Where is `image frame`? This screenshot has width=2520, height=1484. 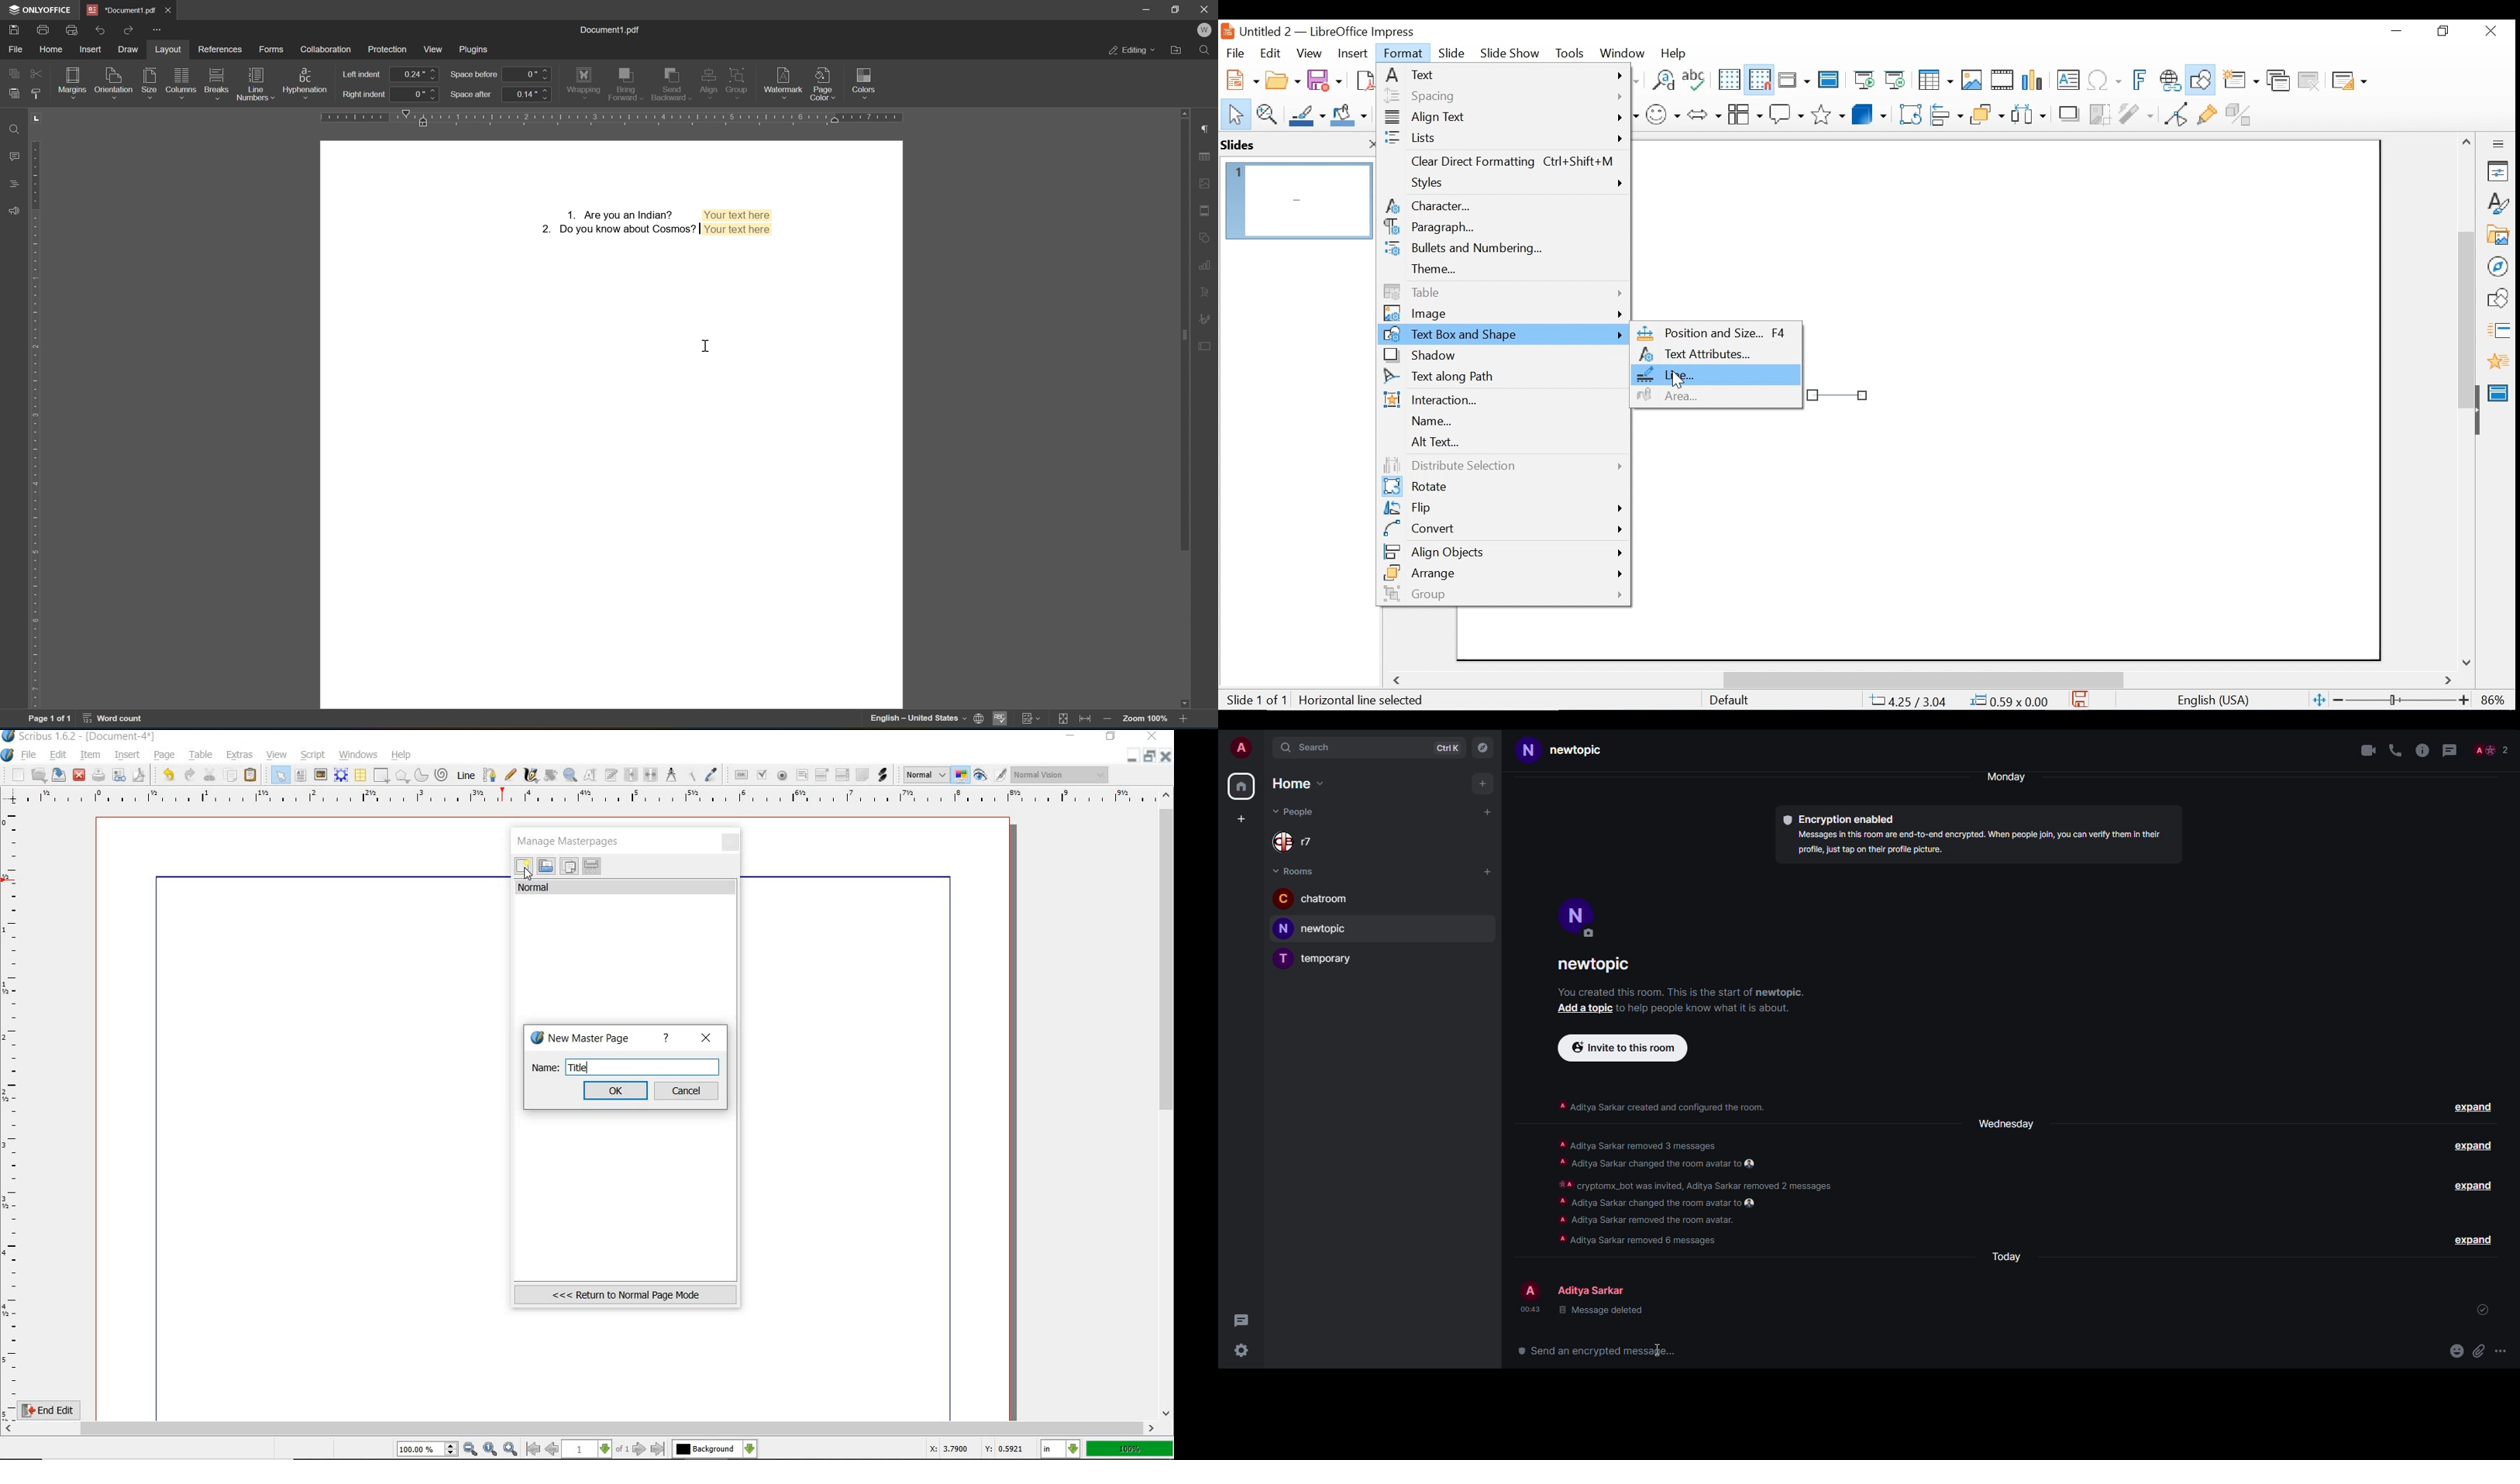 image frame is located at coordinates (321, 775).